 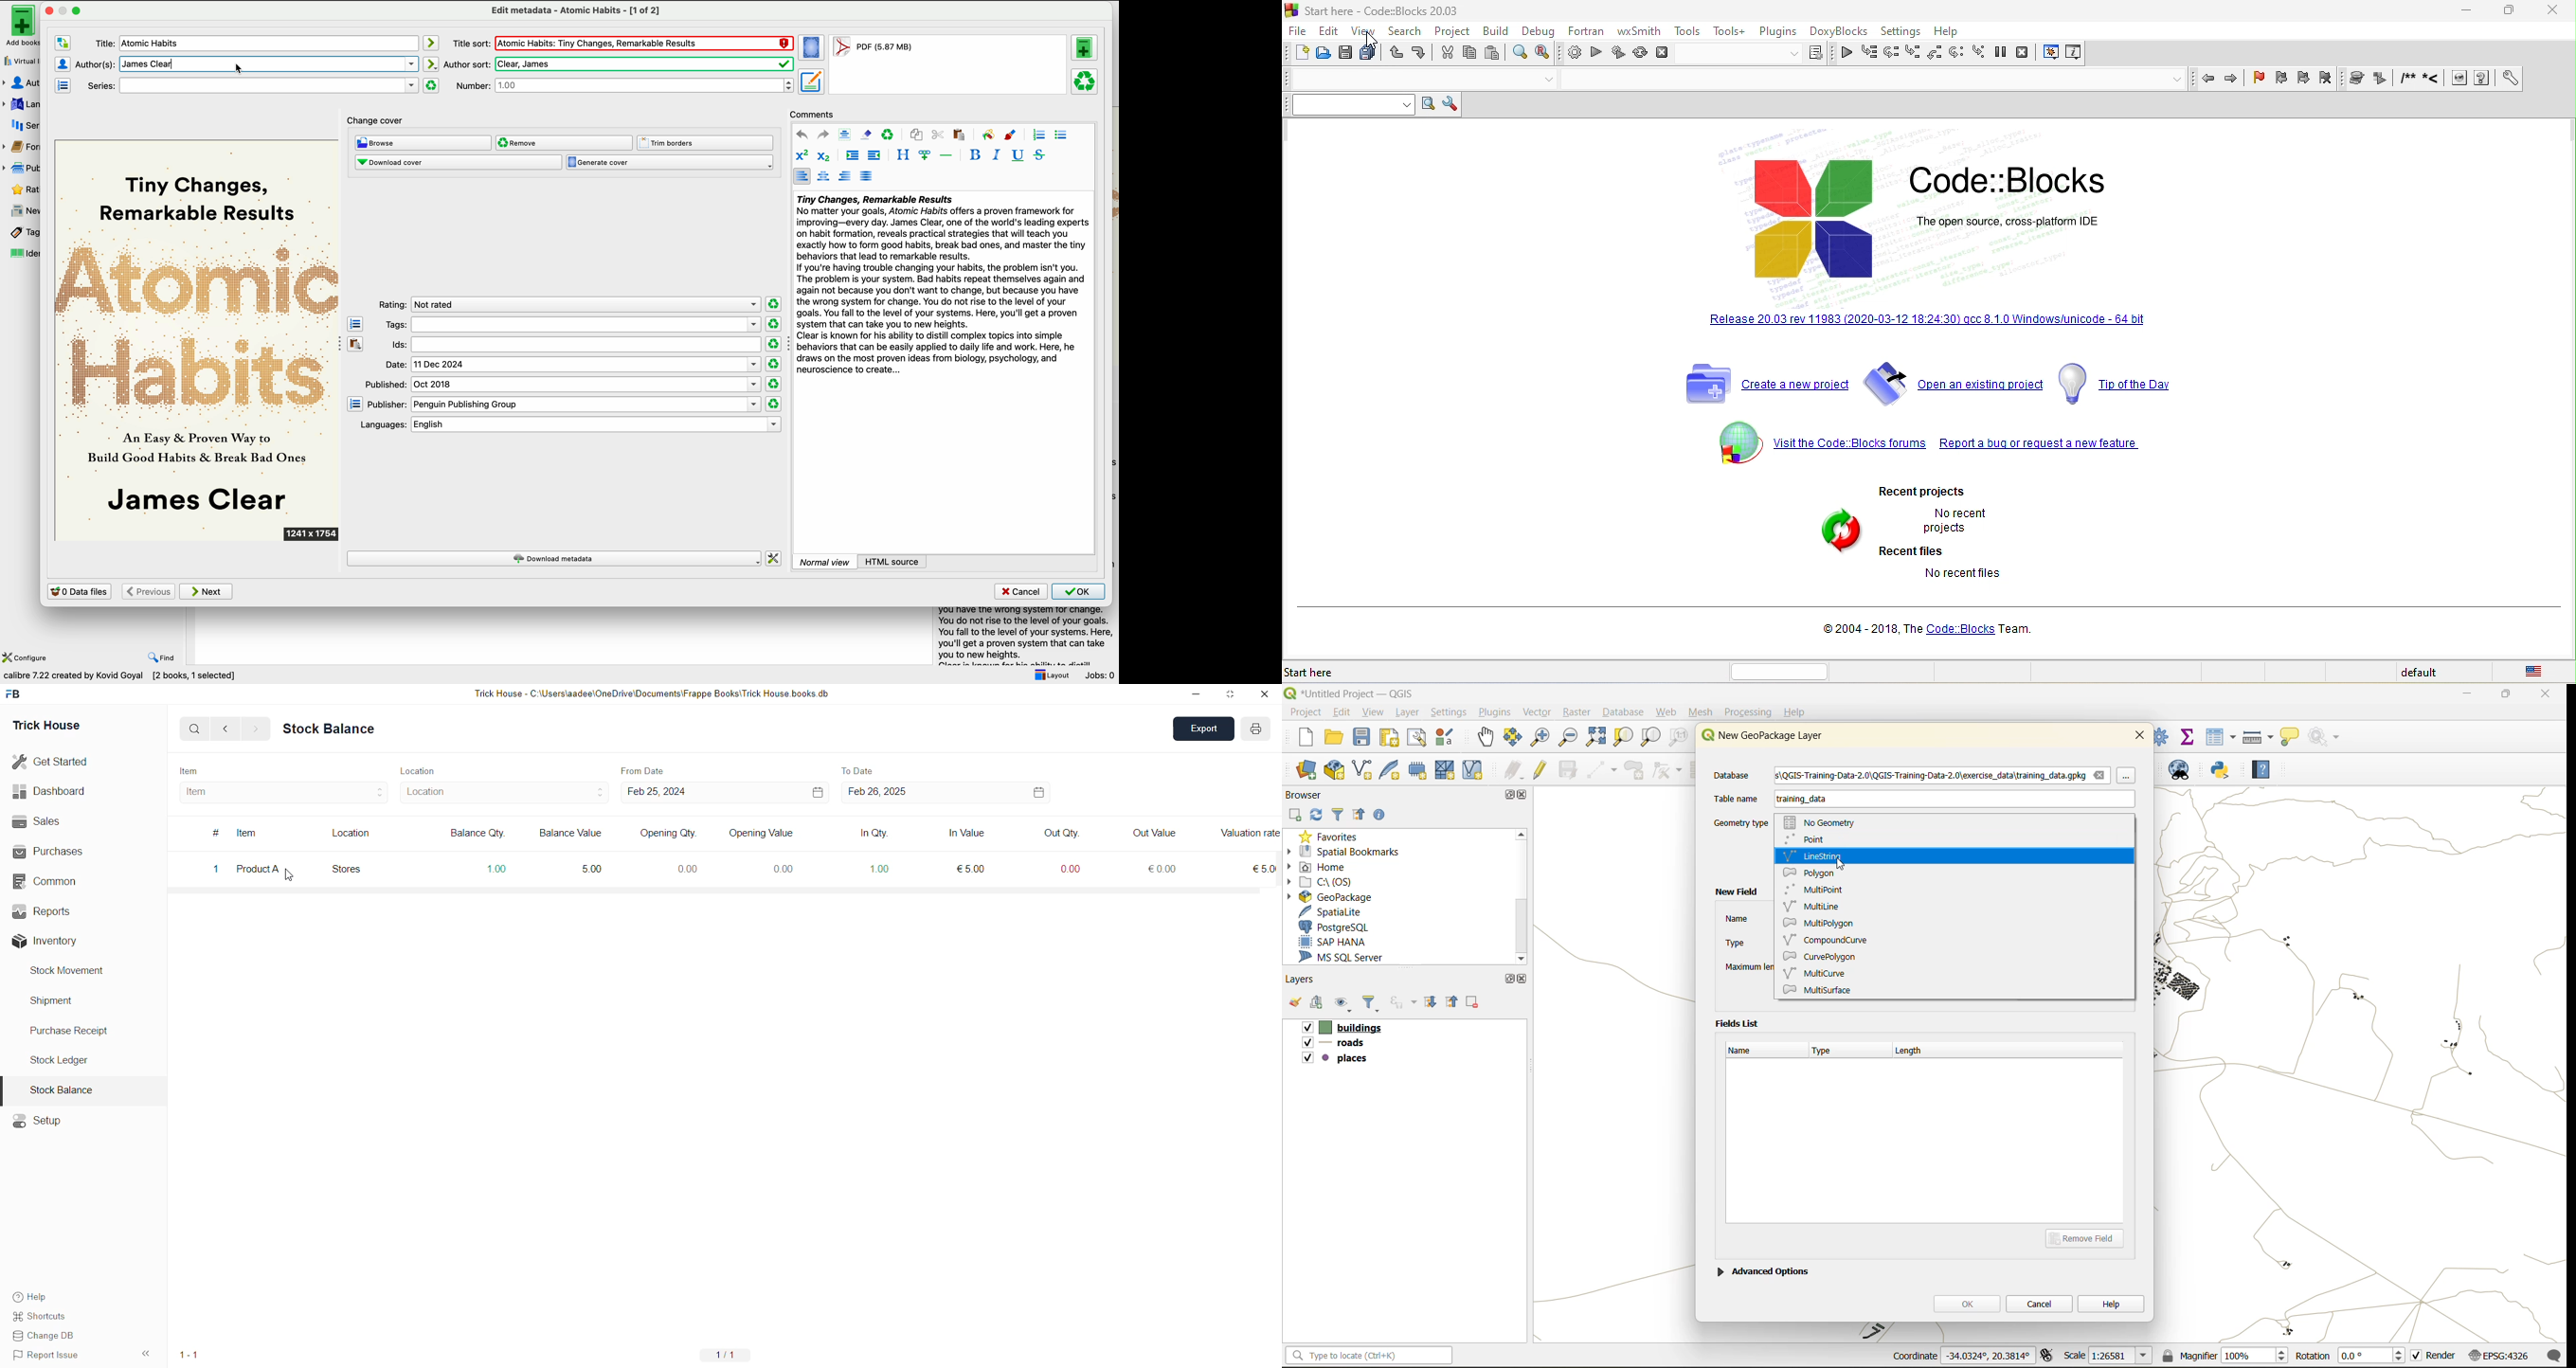 What do you see at coordinates (262, 868) in the screenshot?
I see `Product A` at bounding box center [262, 868].